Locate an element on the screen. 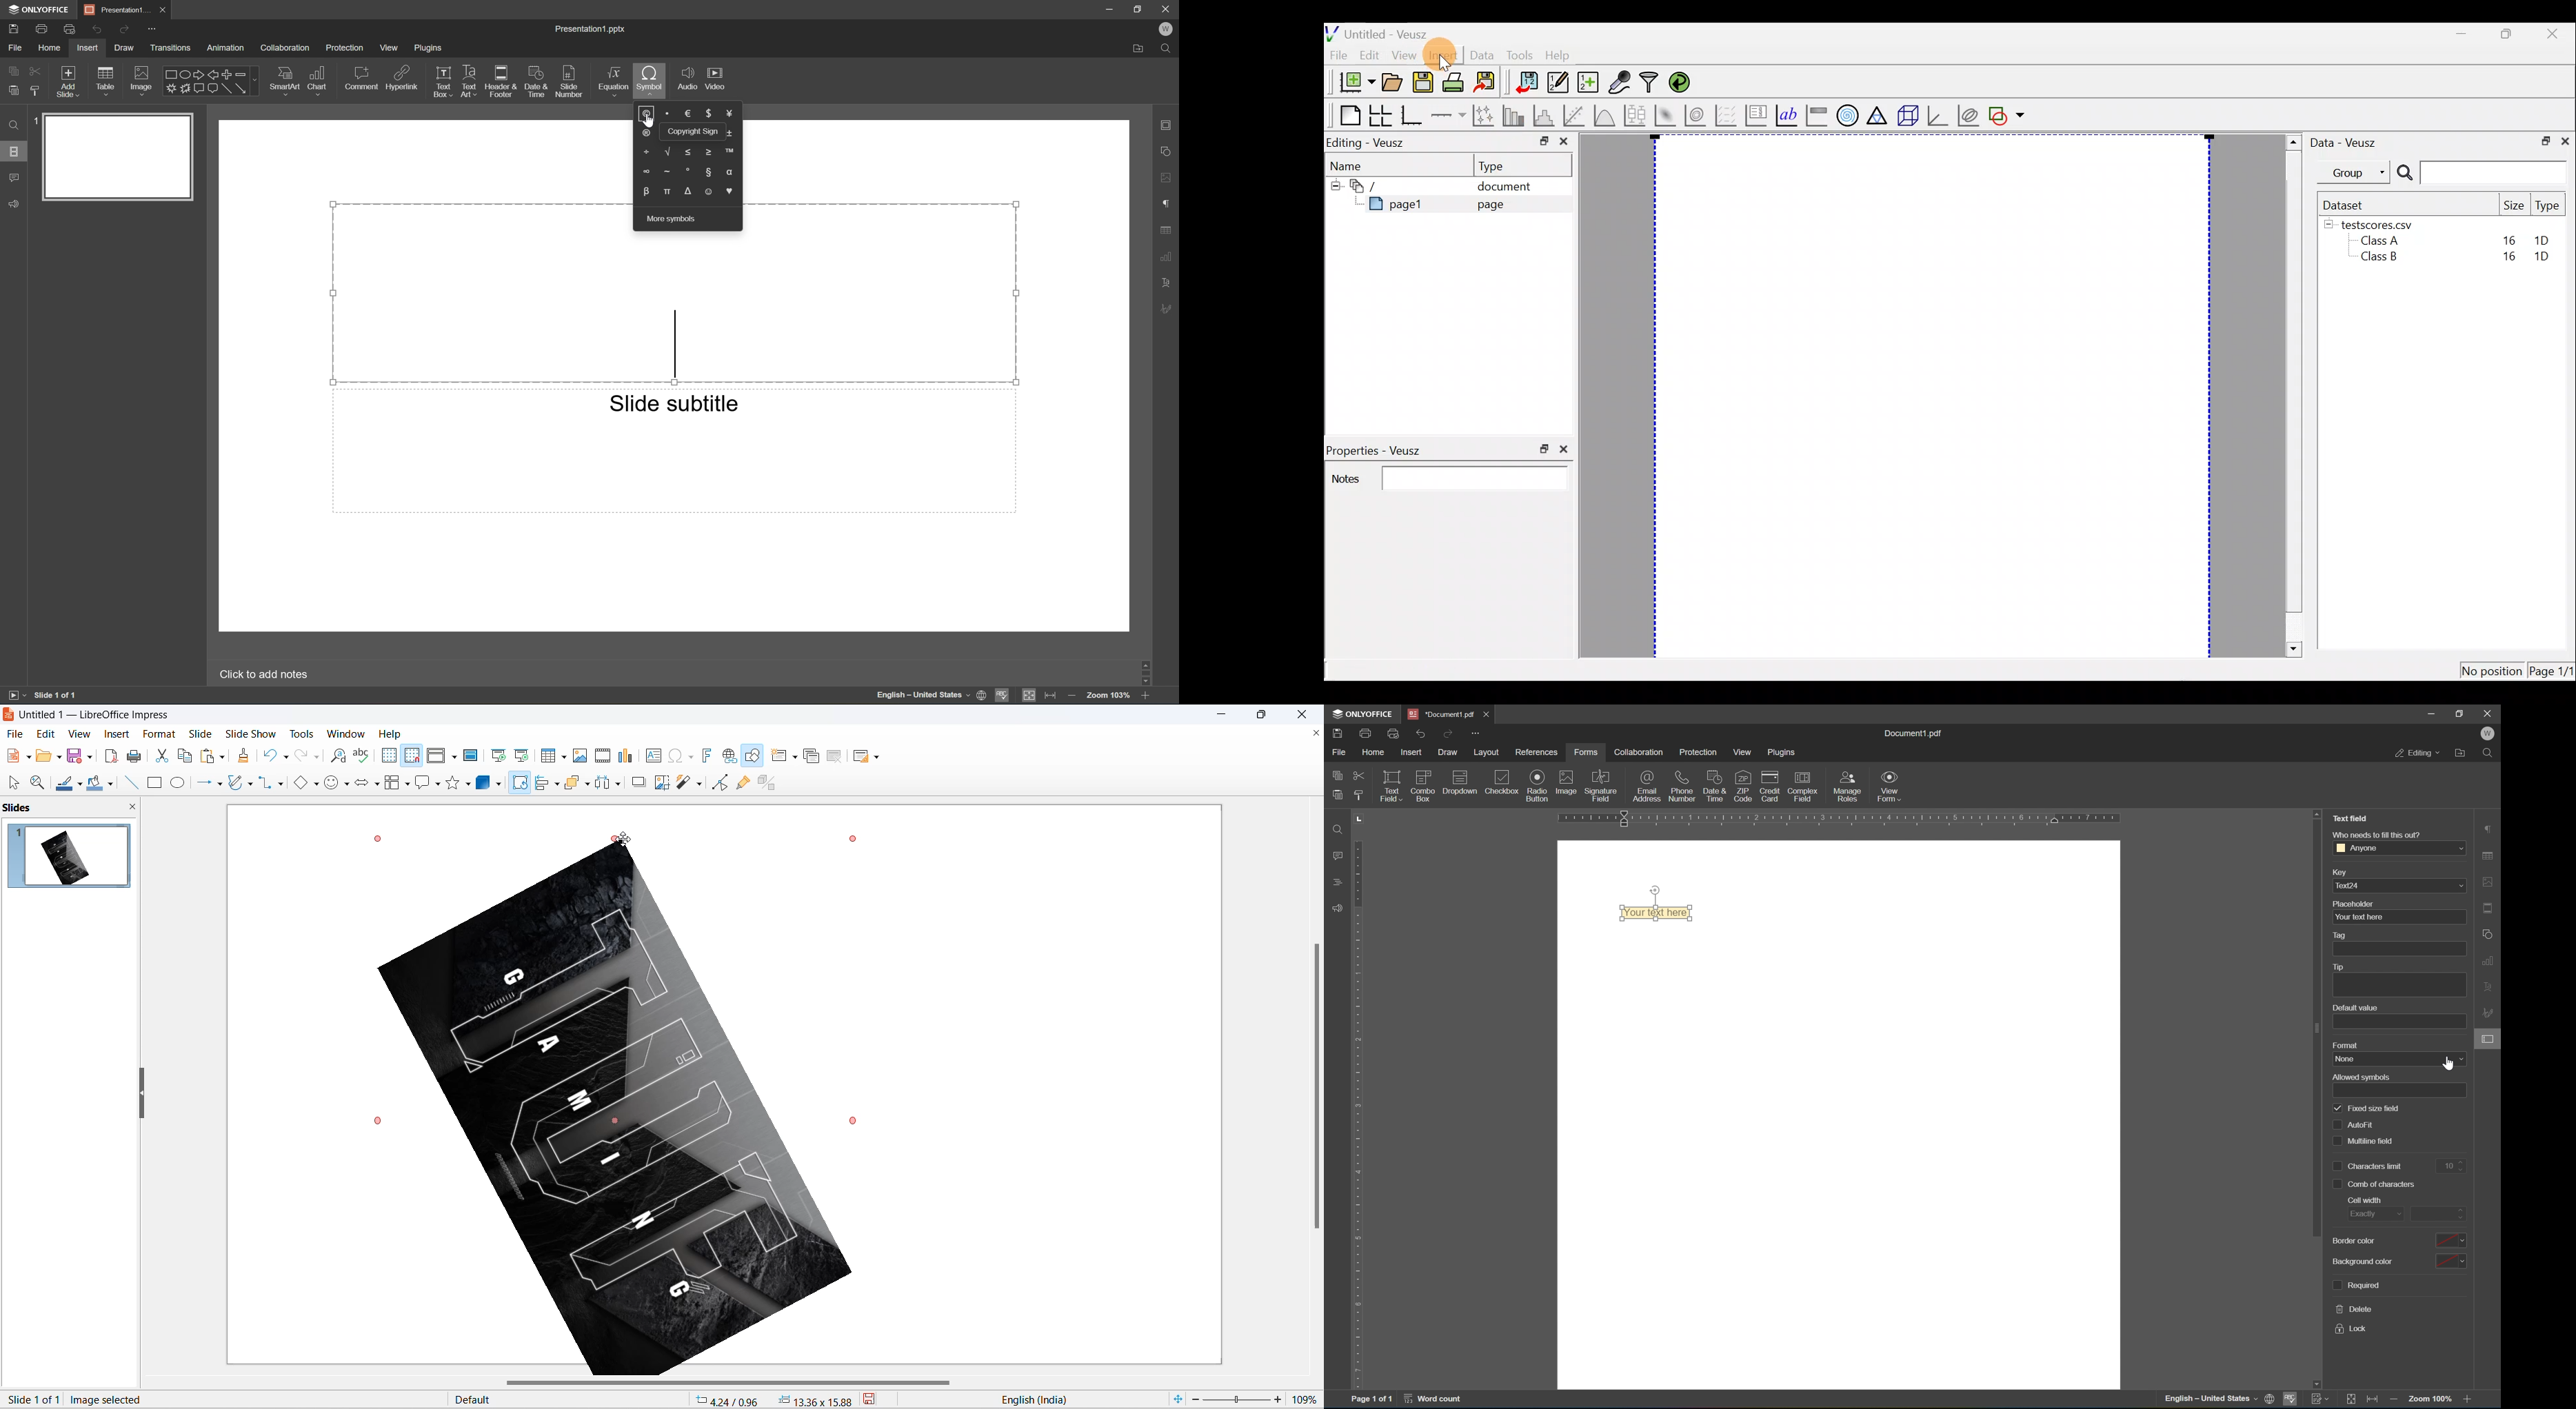 The width and height of the screenshot is (2576, 1428). credit card is located at coordinates (1770, 789).